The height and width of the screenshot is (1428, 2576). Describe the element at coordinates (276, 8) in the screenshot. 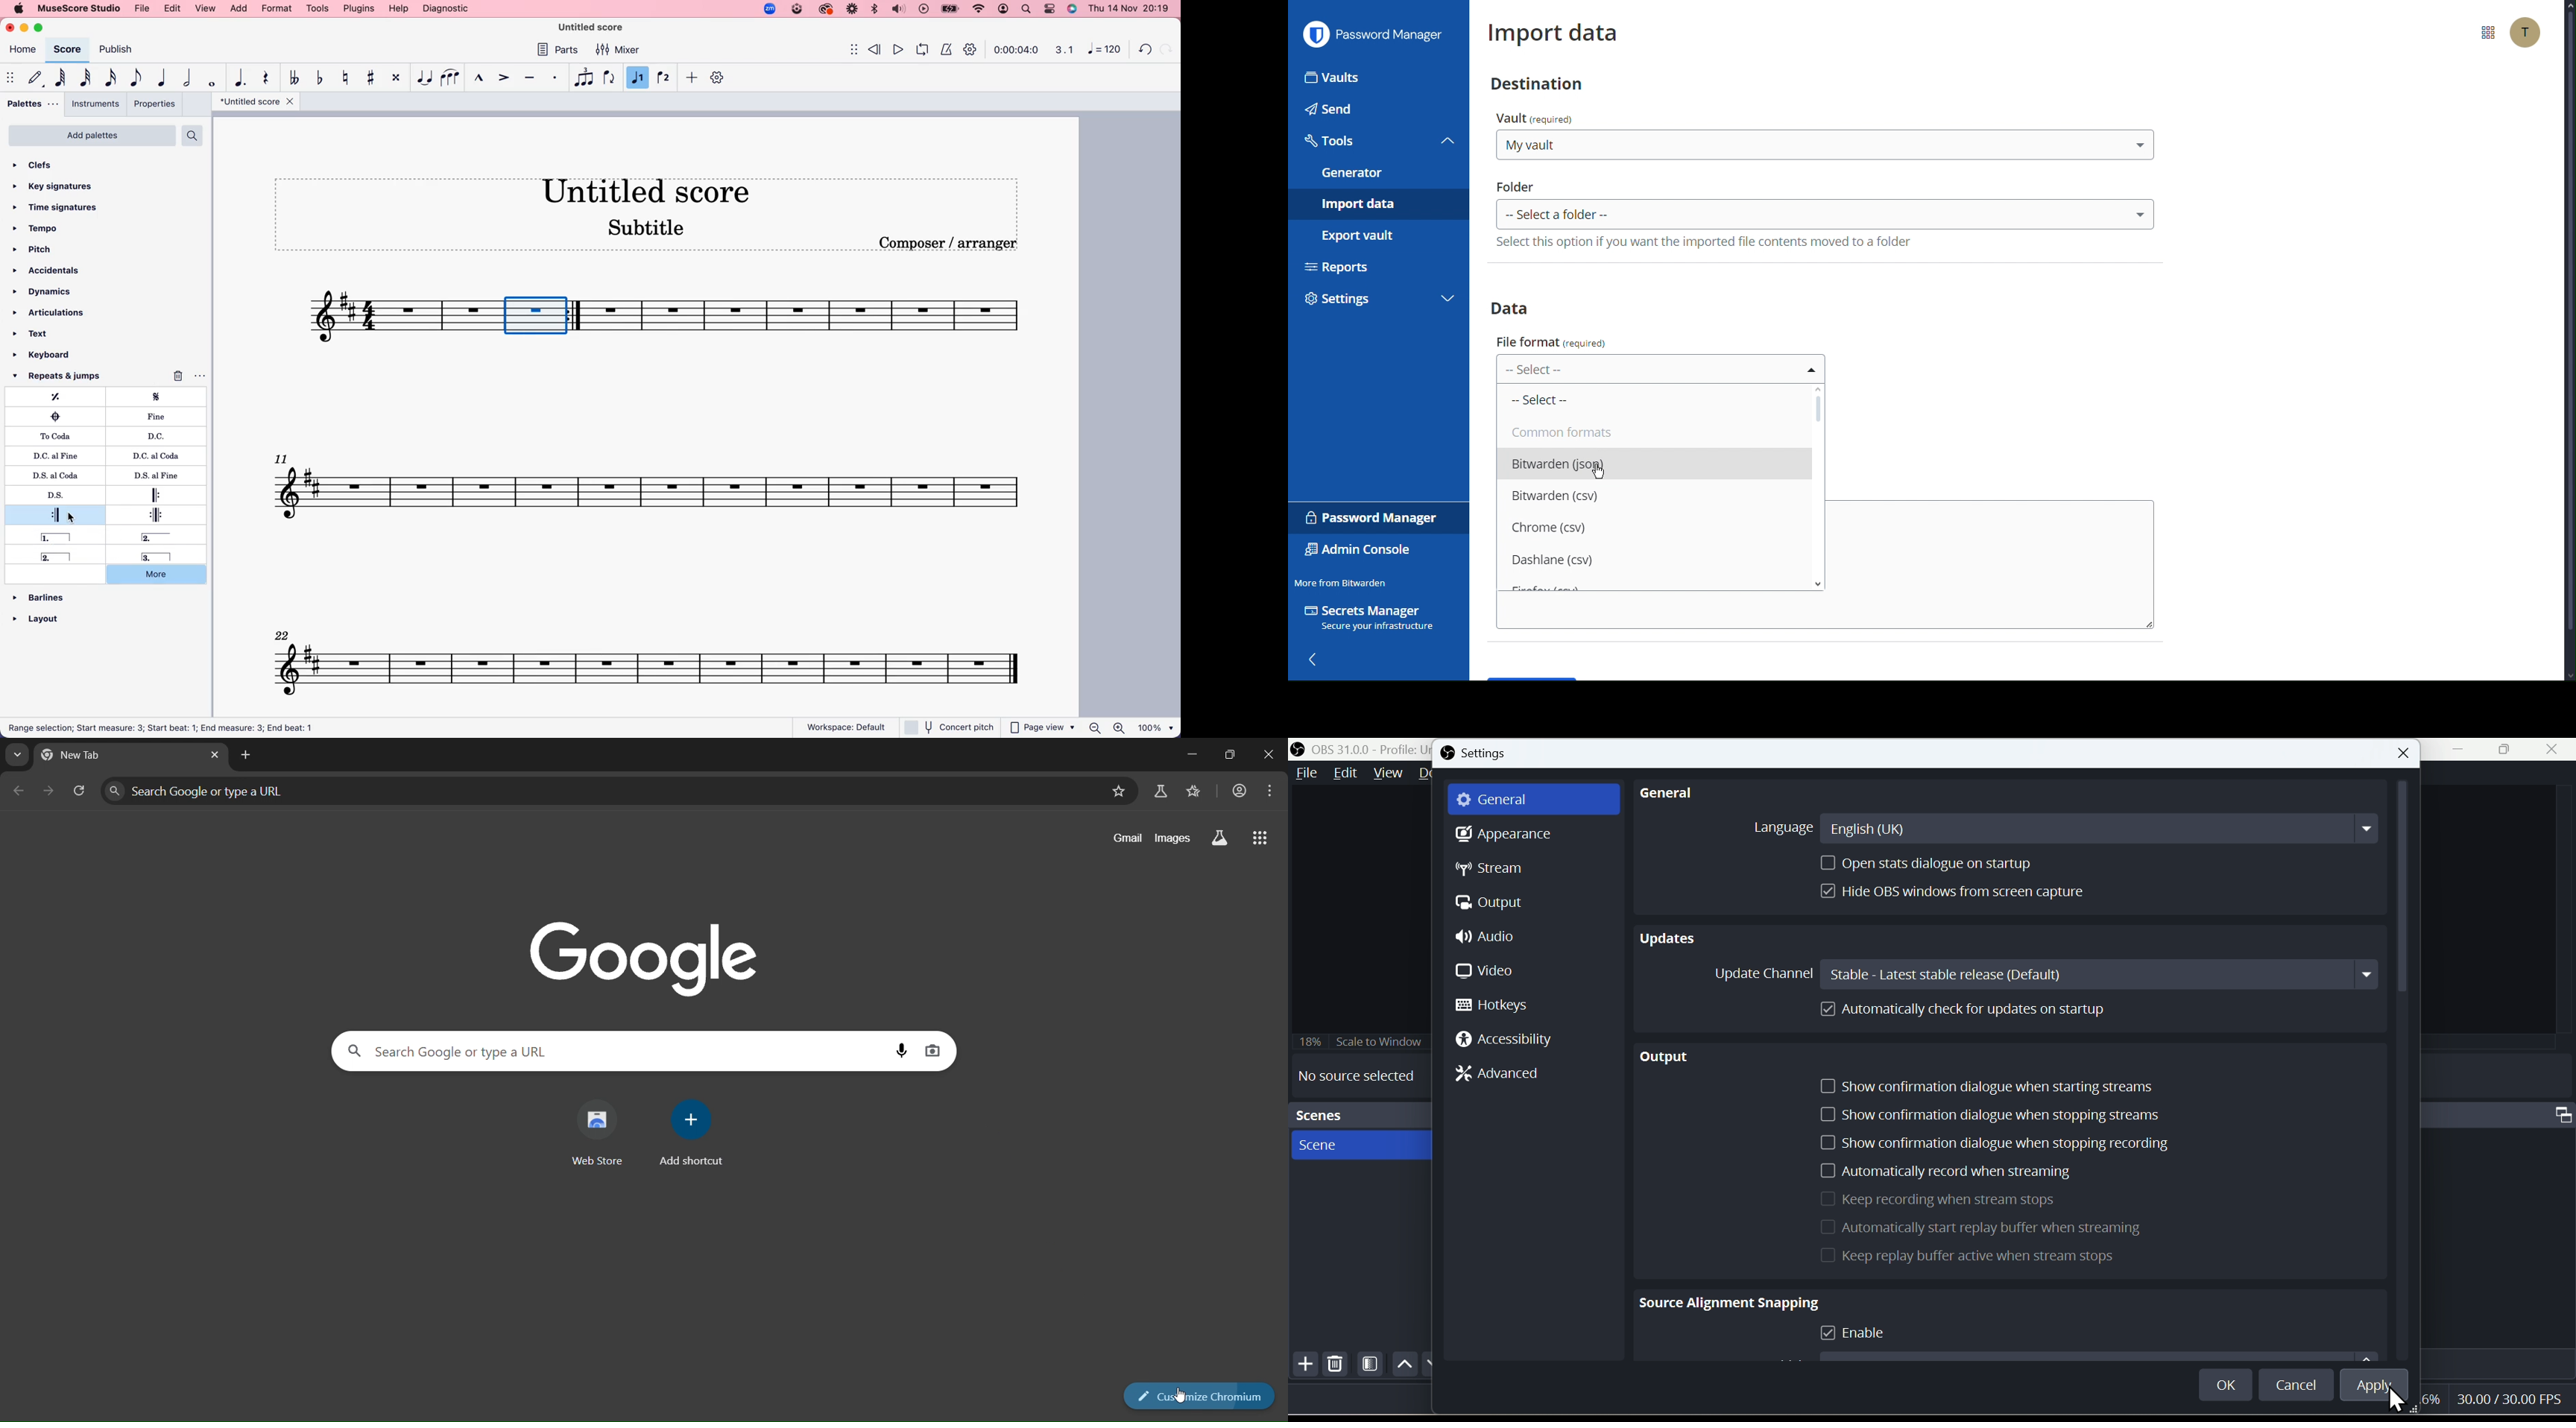

I see `format` at that location.